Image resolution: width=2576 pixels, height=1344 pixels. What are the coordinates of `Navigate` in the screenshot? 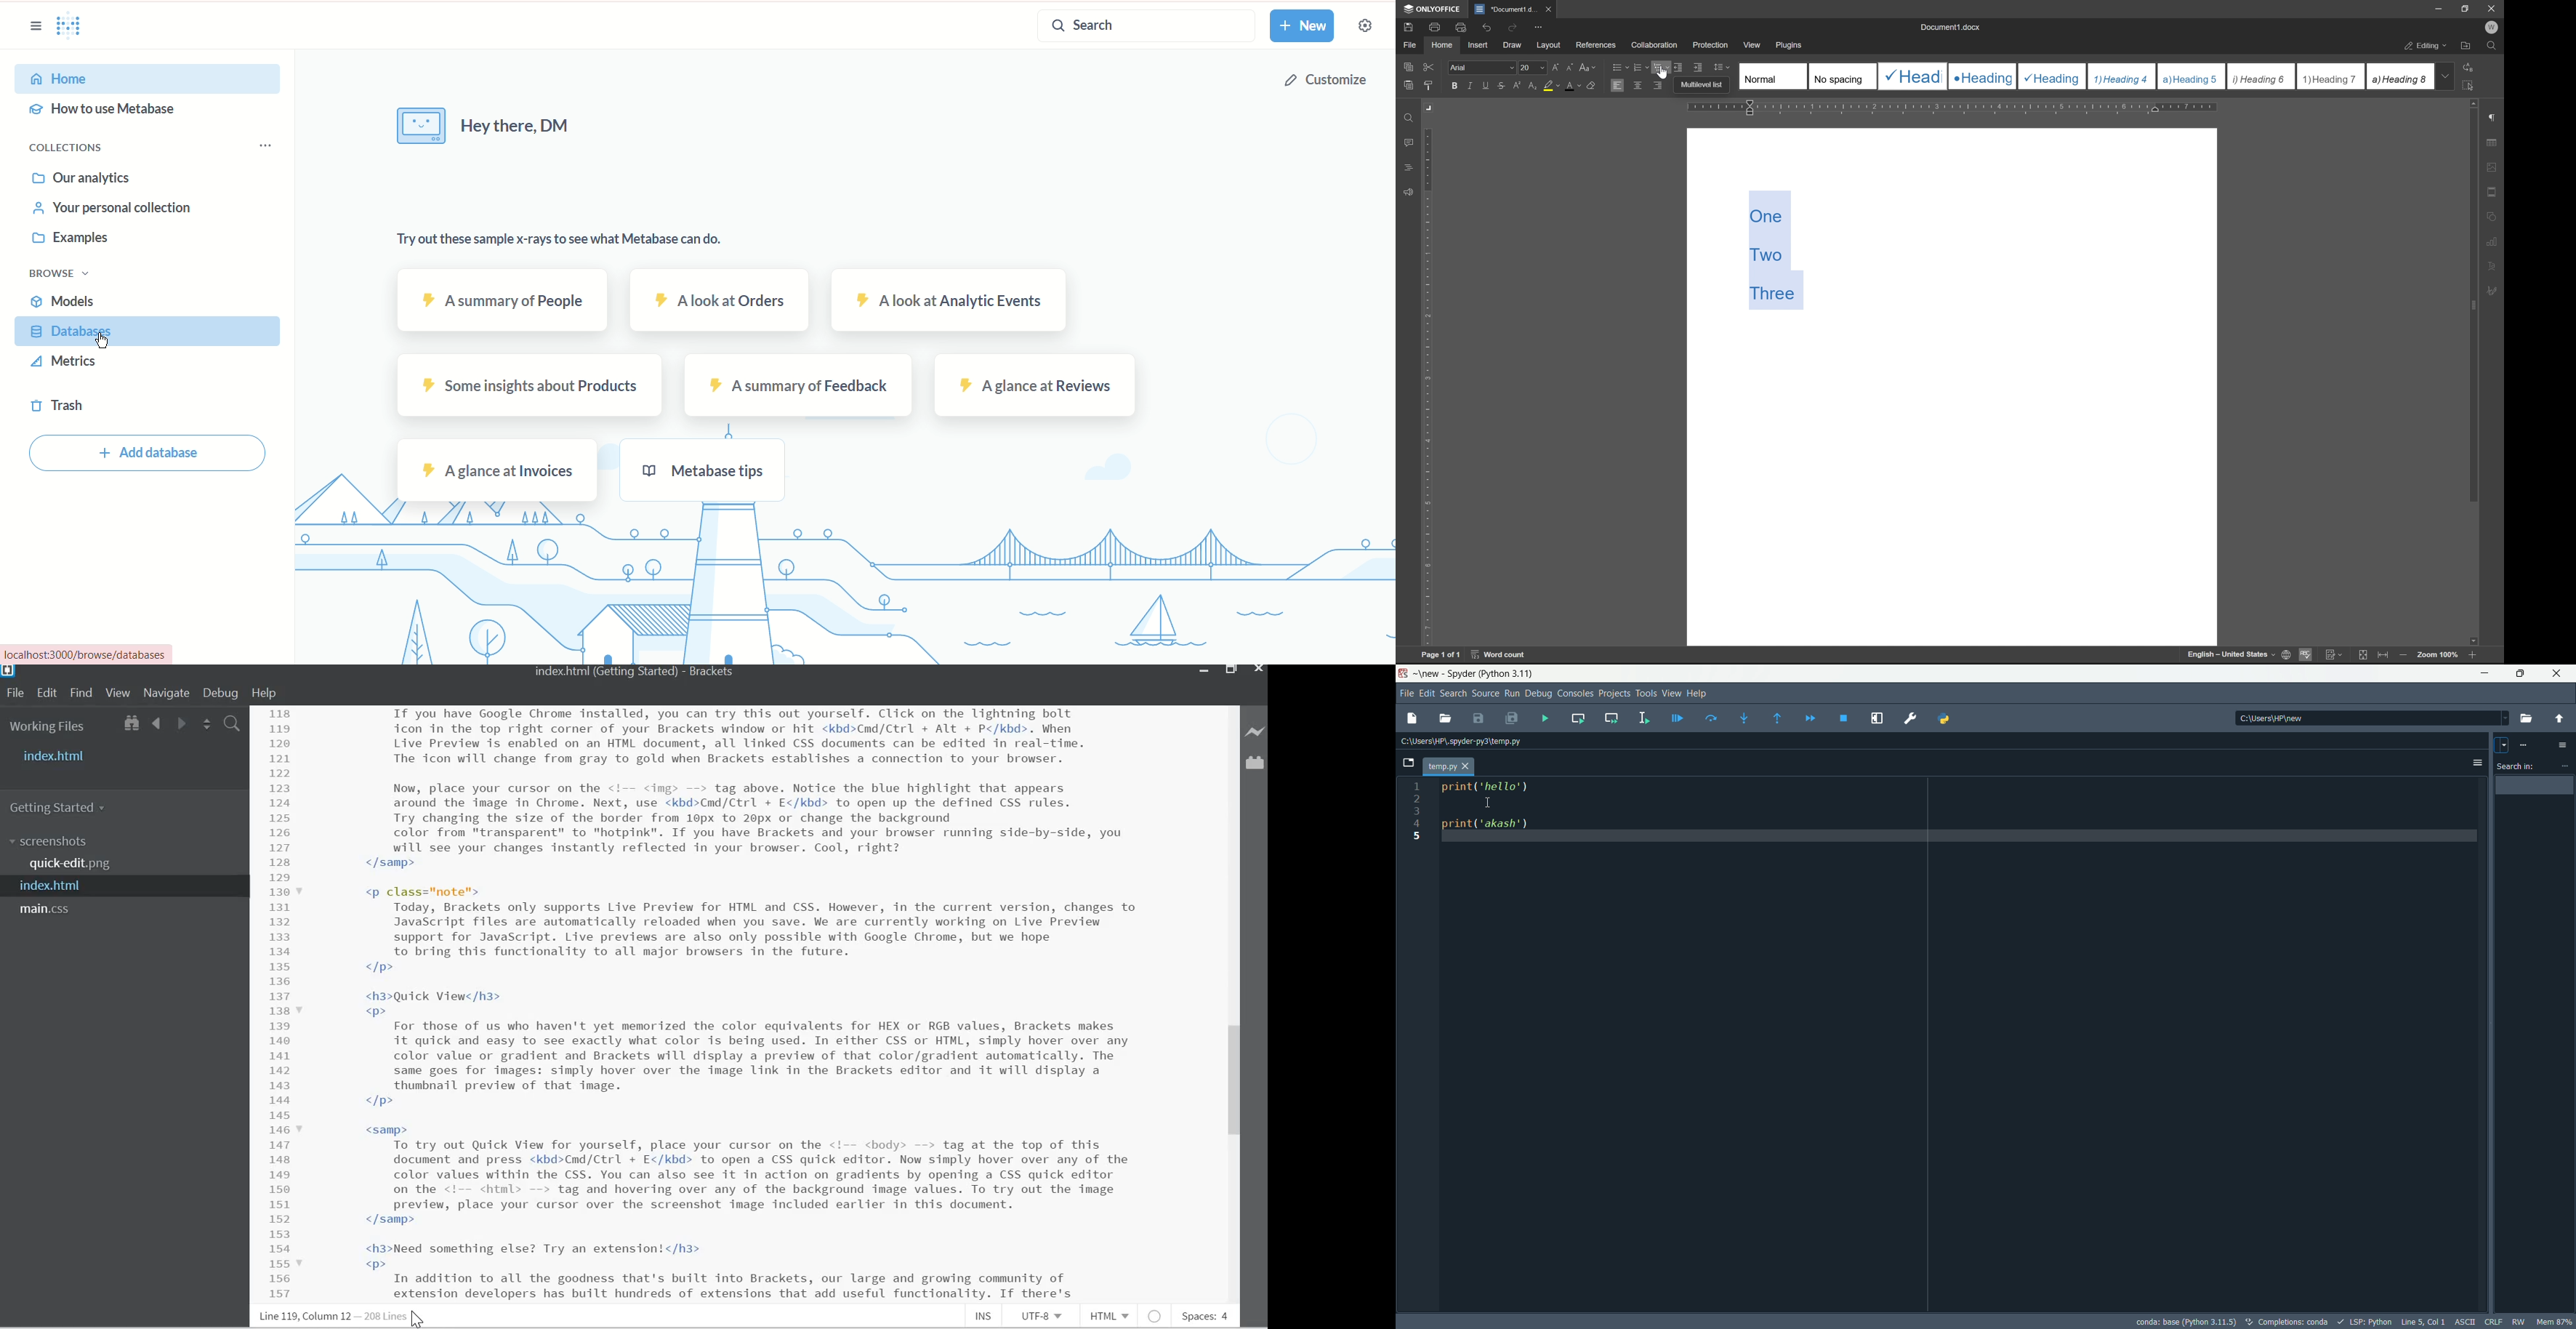 It's located at (166, 694).